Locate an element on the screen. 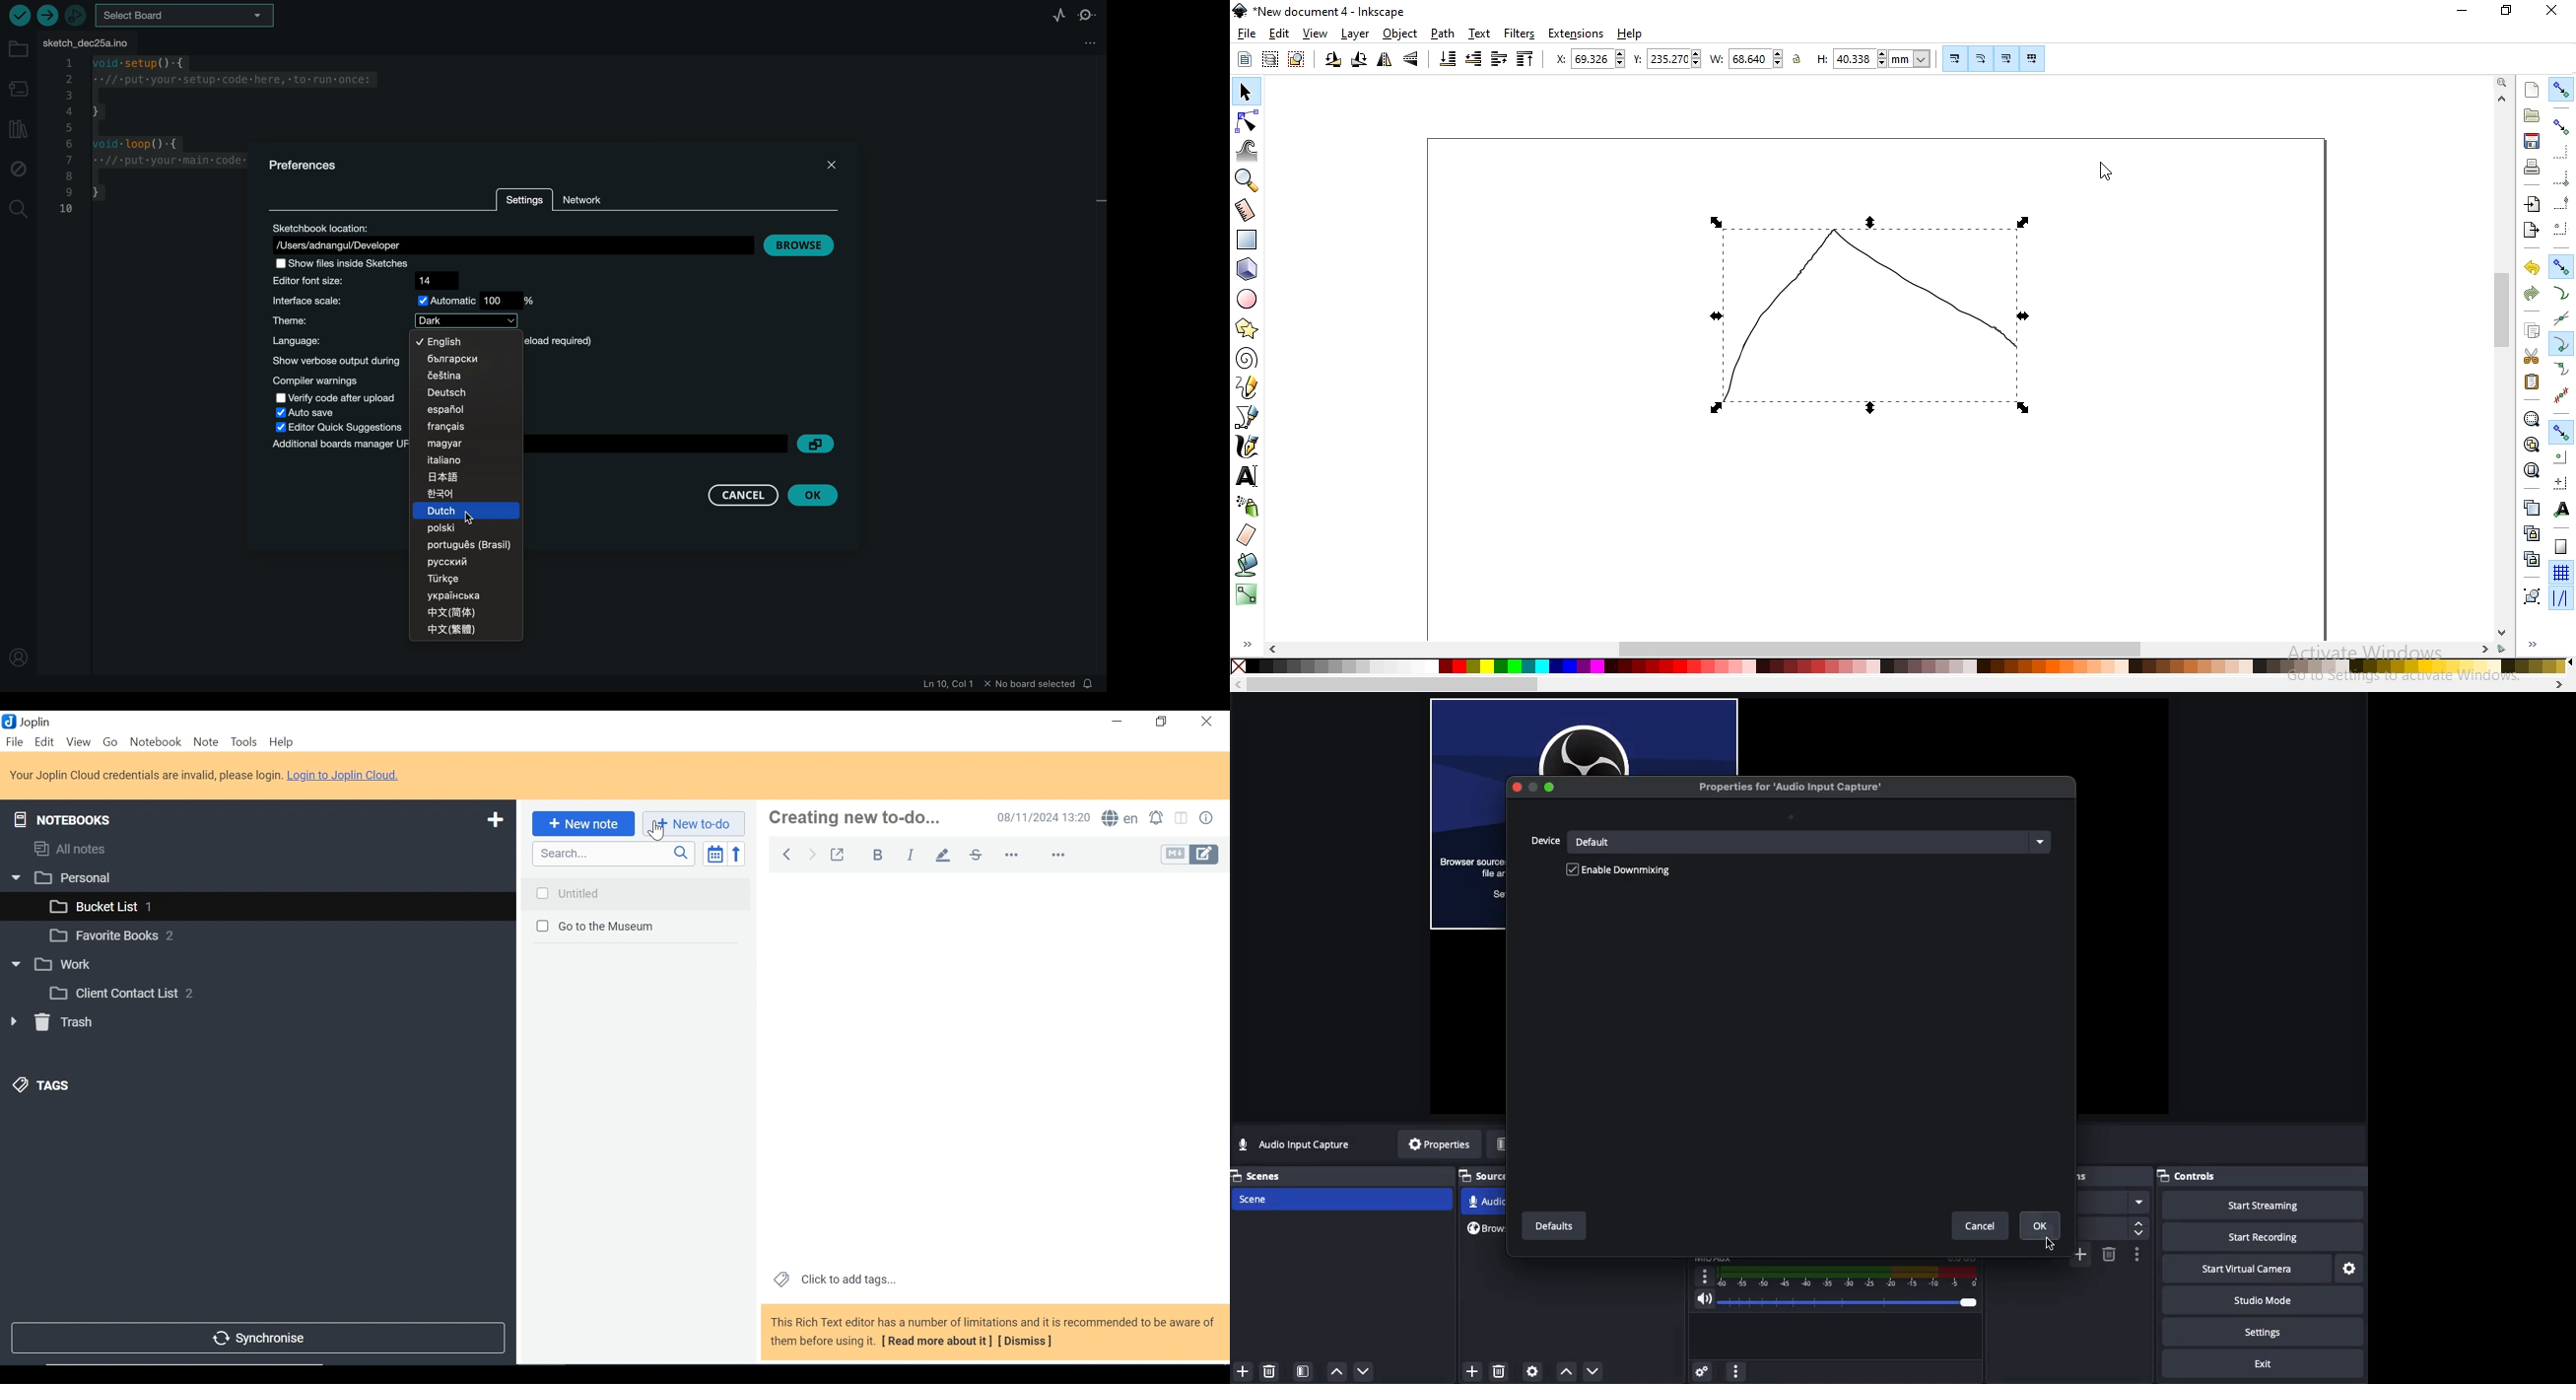 The height and width of the screenshot is (1400, 2576). erase existing paths is located at coordinates (1247, 534).